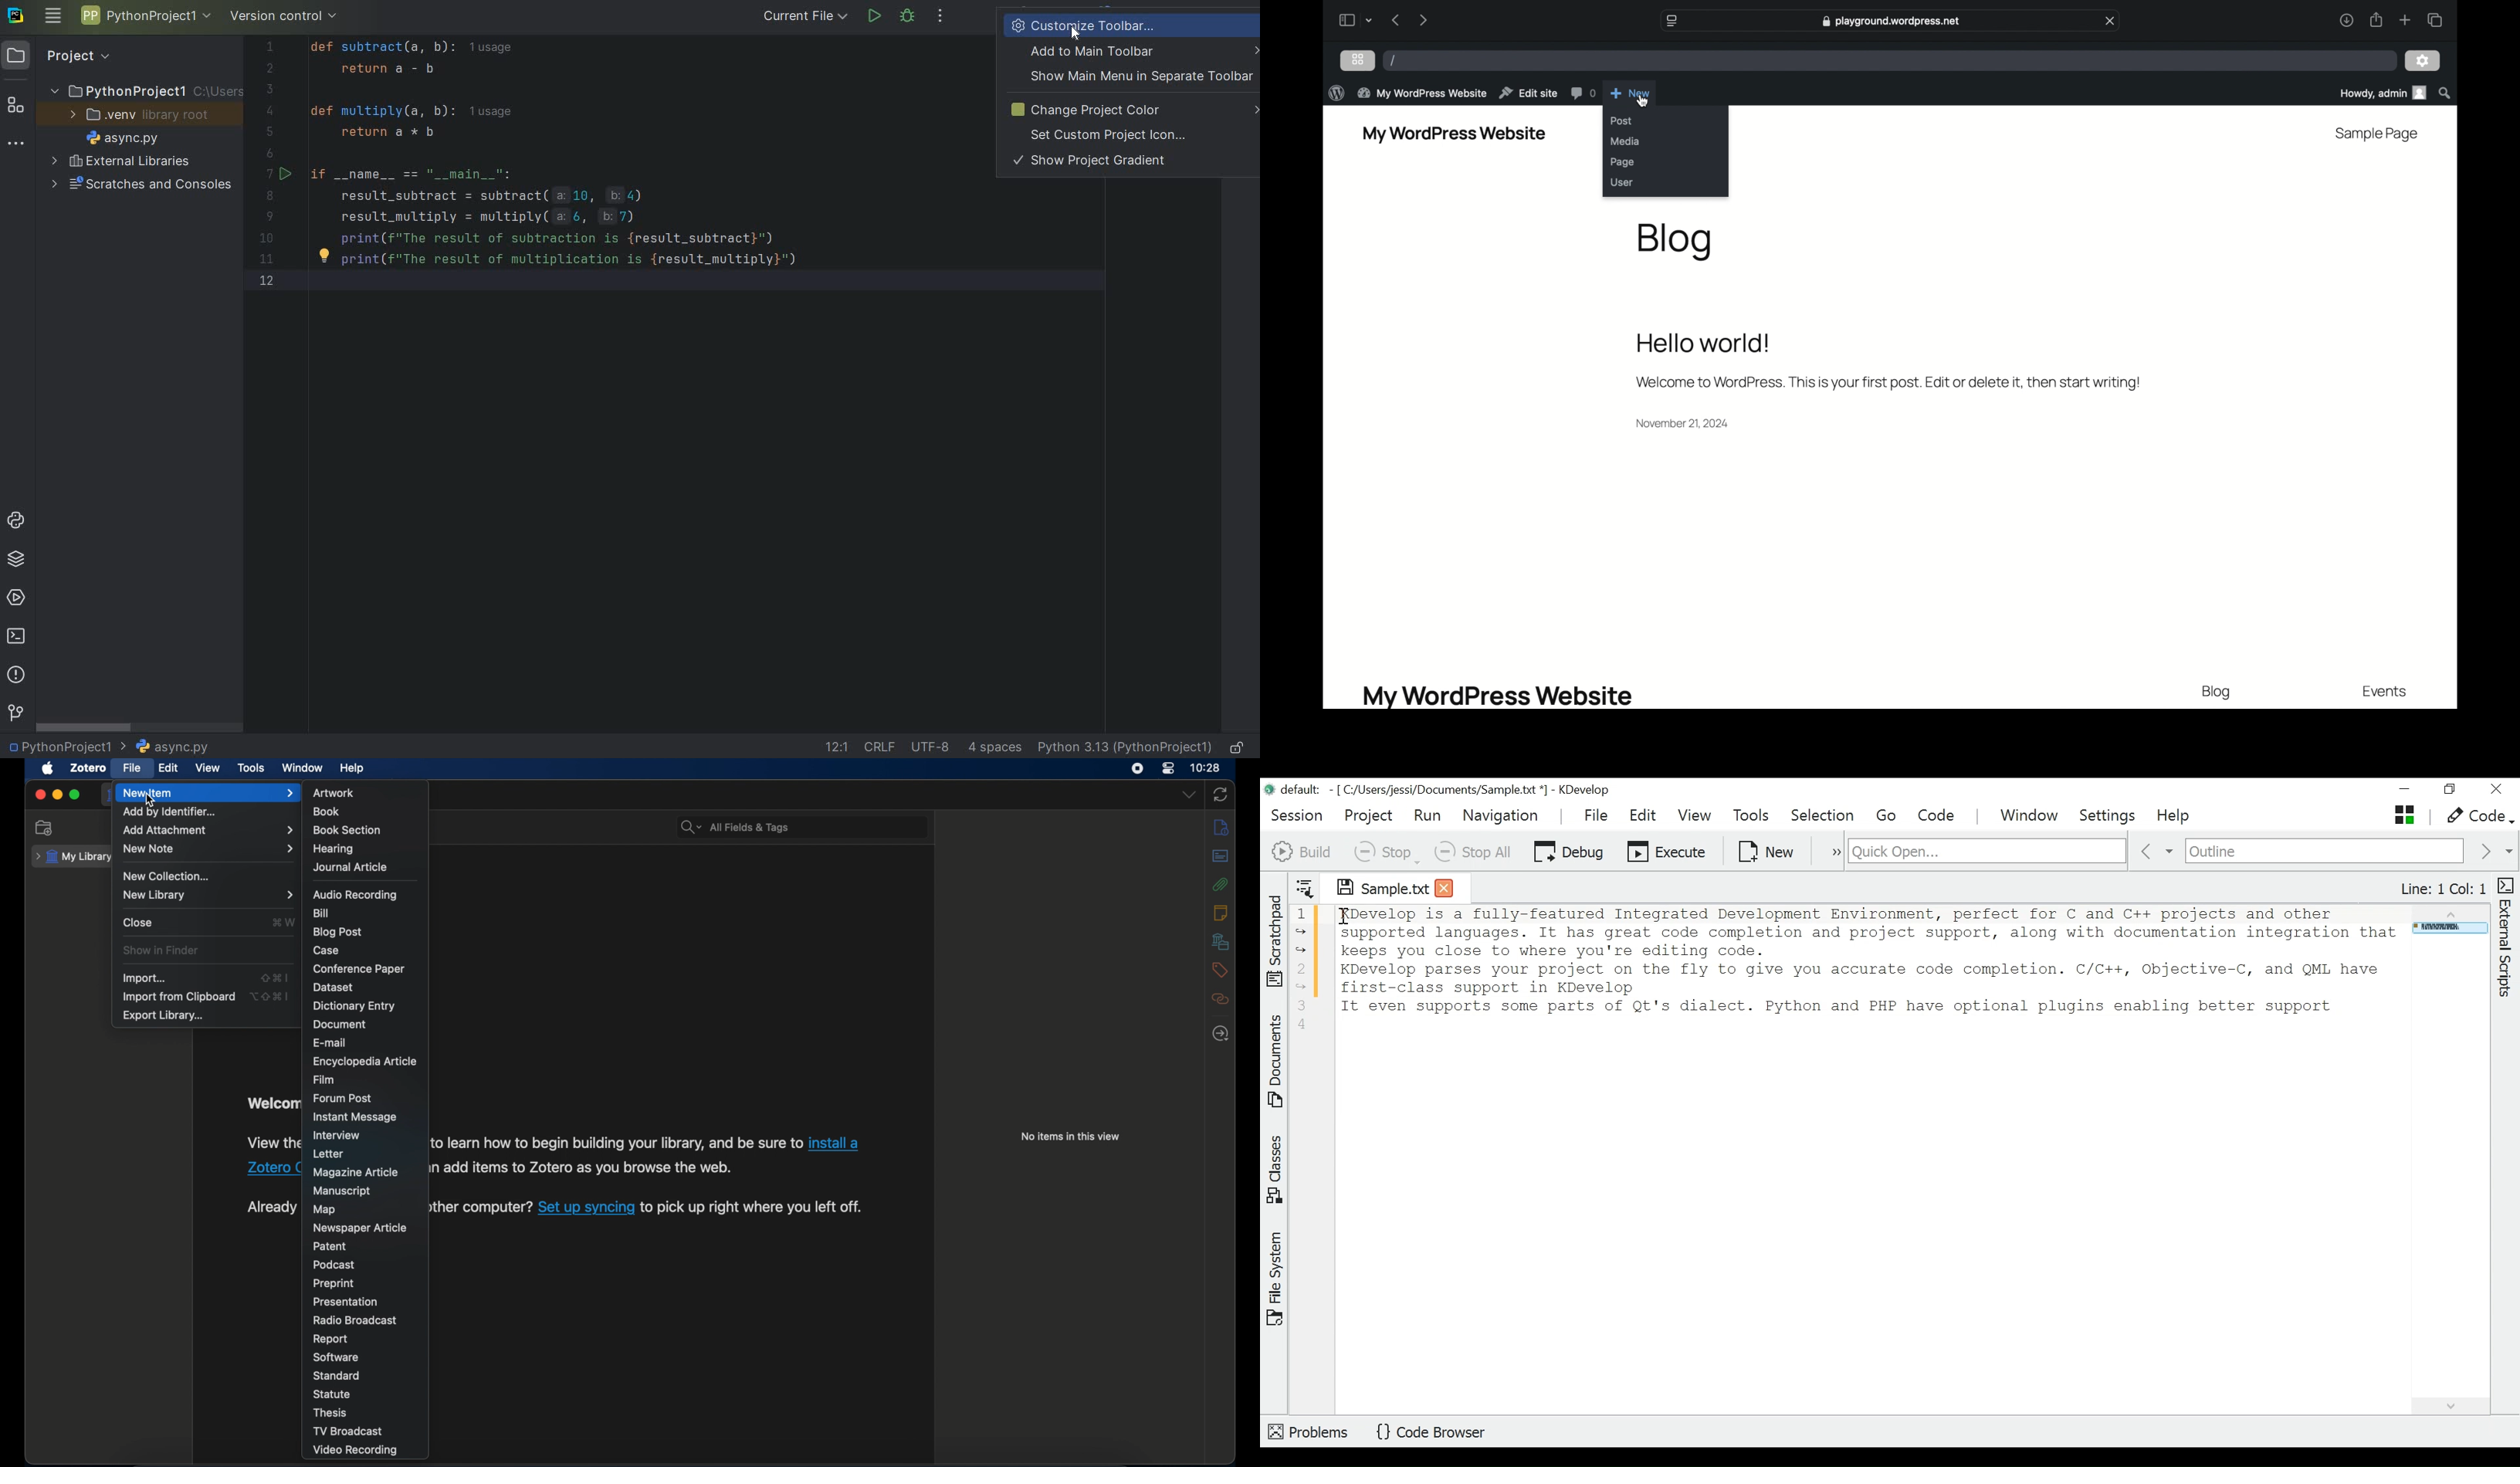 Image resolution: width=2520 pixels, height=1484 pixels. What do you see at coordinates (1423, 20) in the screenshot?
I see `next page` at bounding box center [1423, 20].